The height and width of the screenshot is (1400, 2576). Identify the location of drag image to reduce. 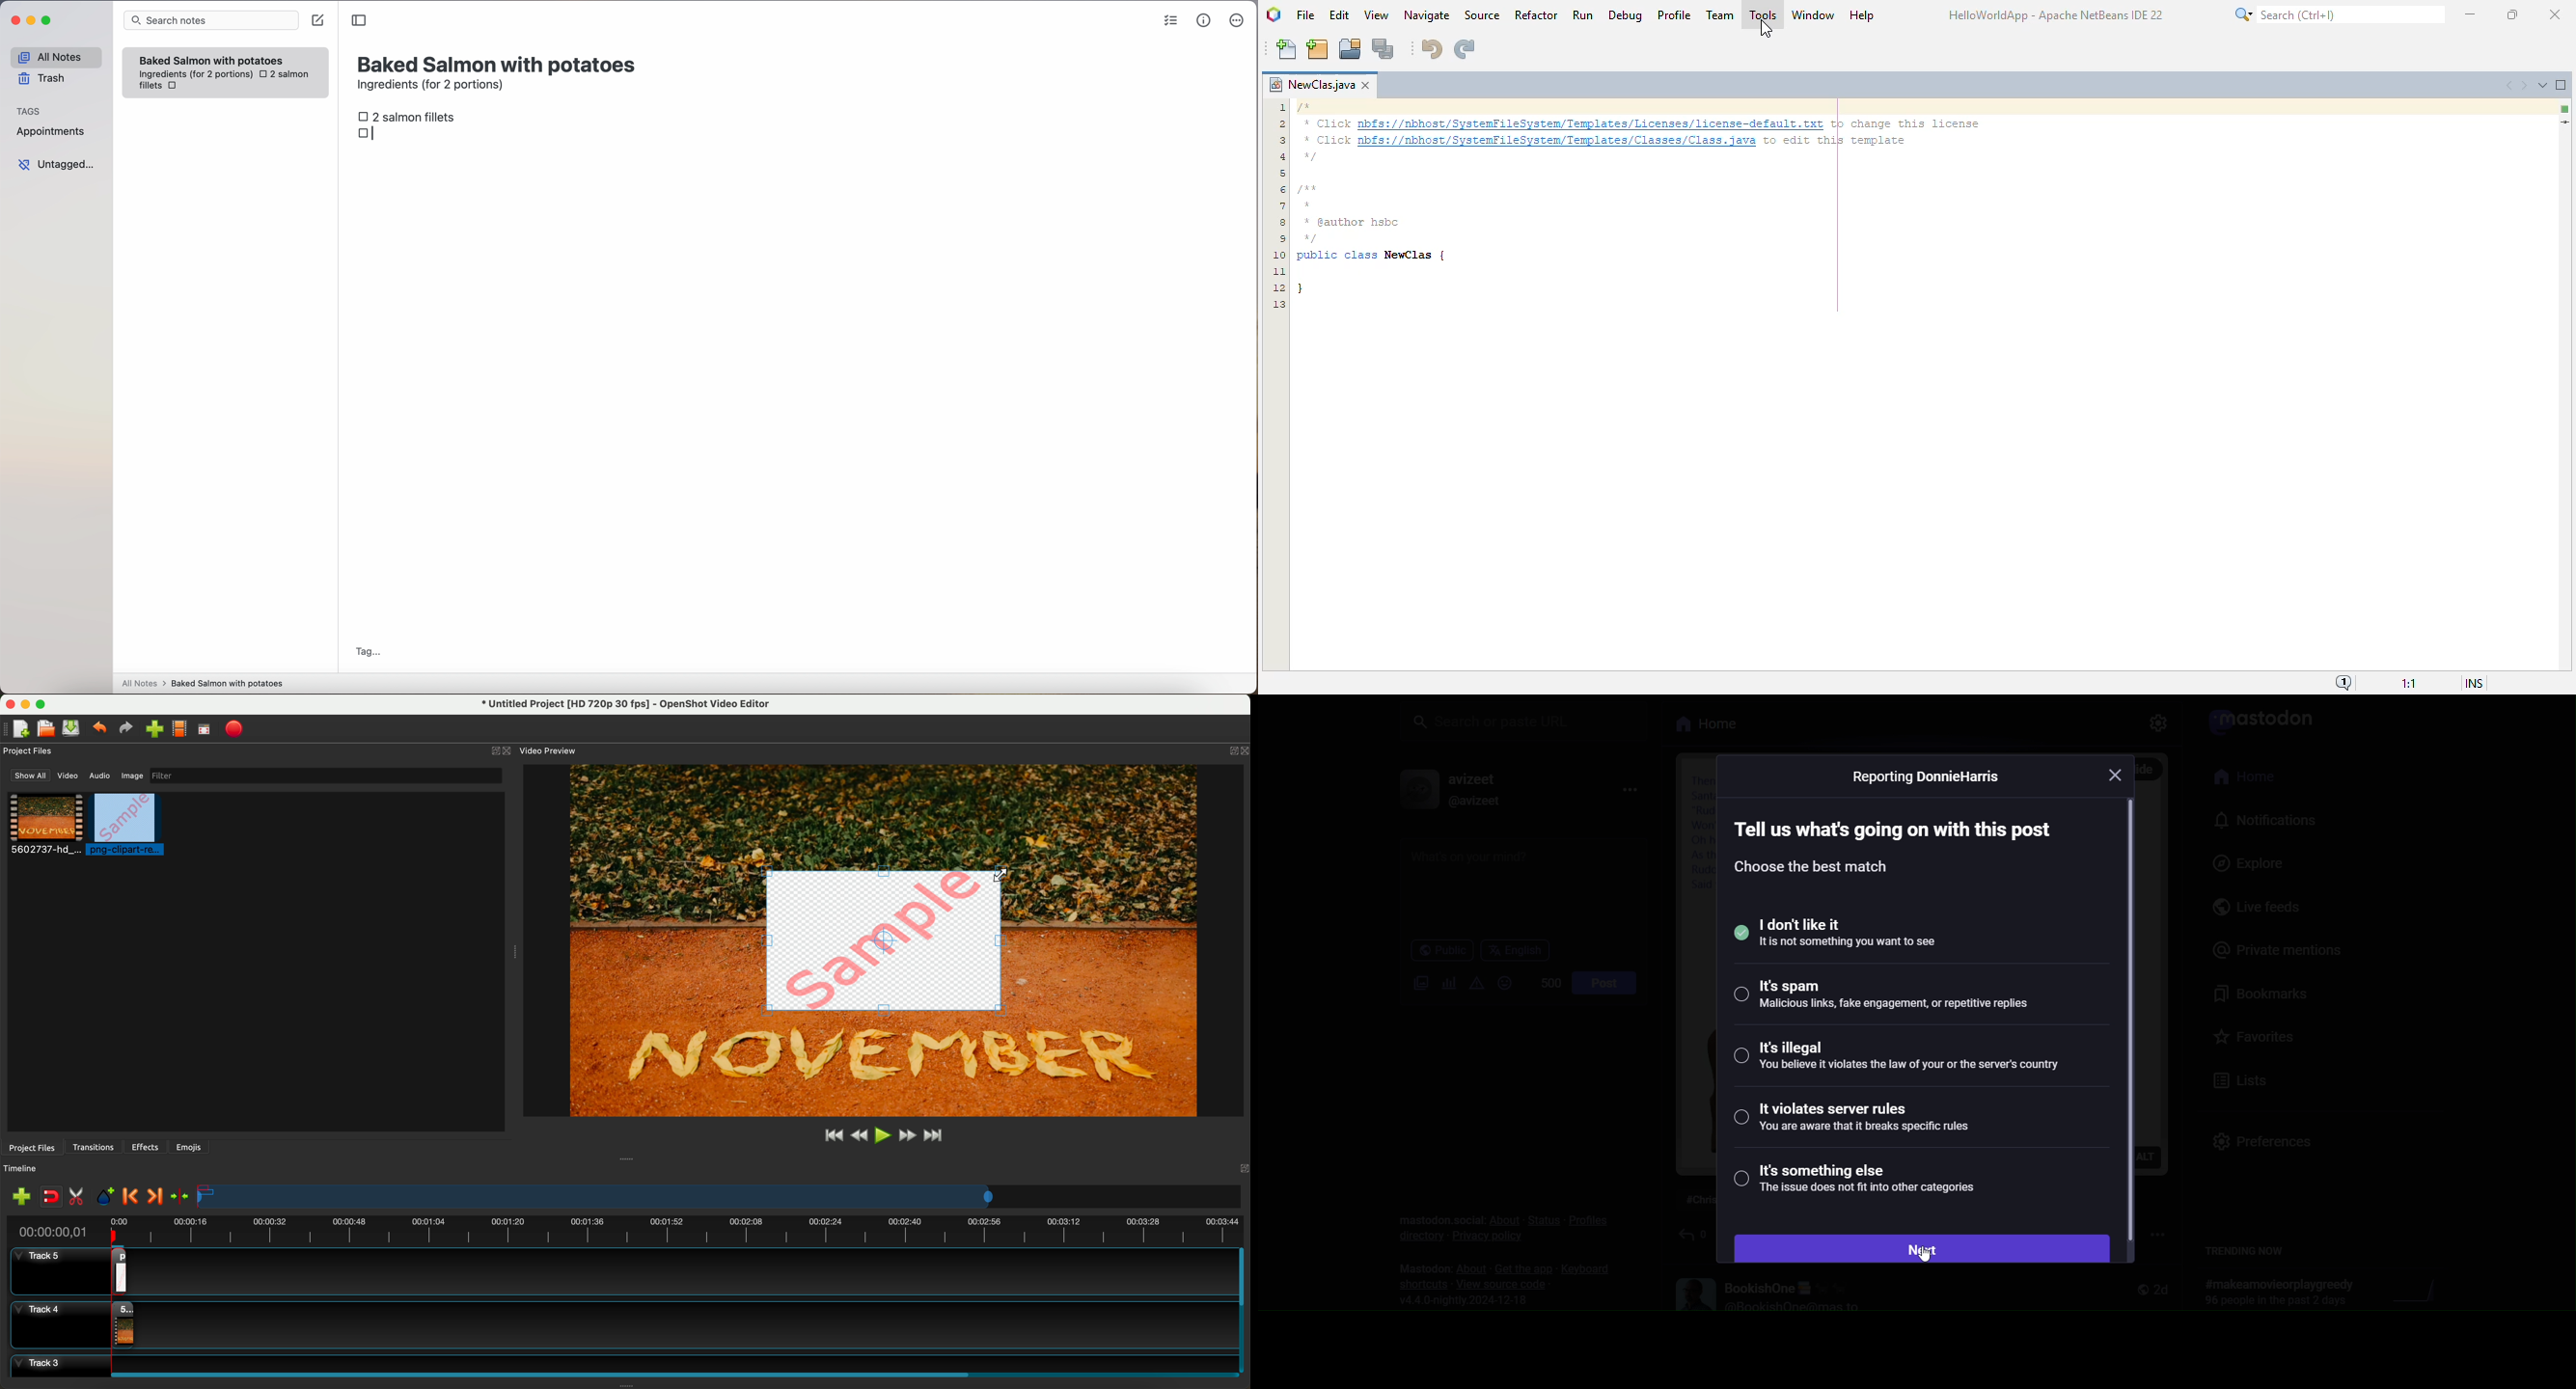
(886, 941).